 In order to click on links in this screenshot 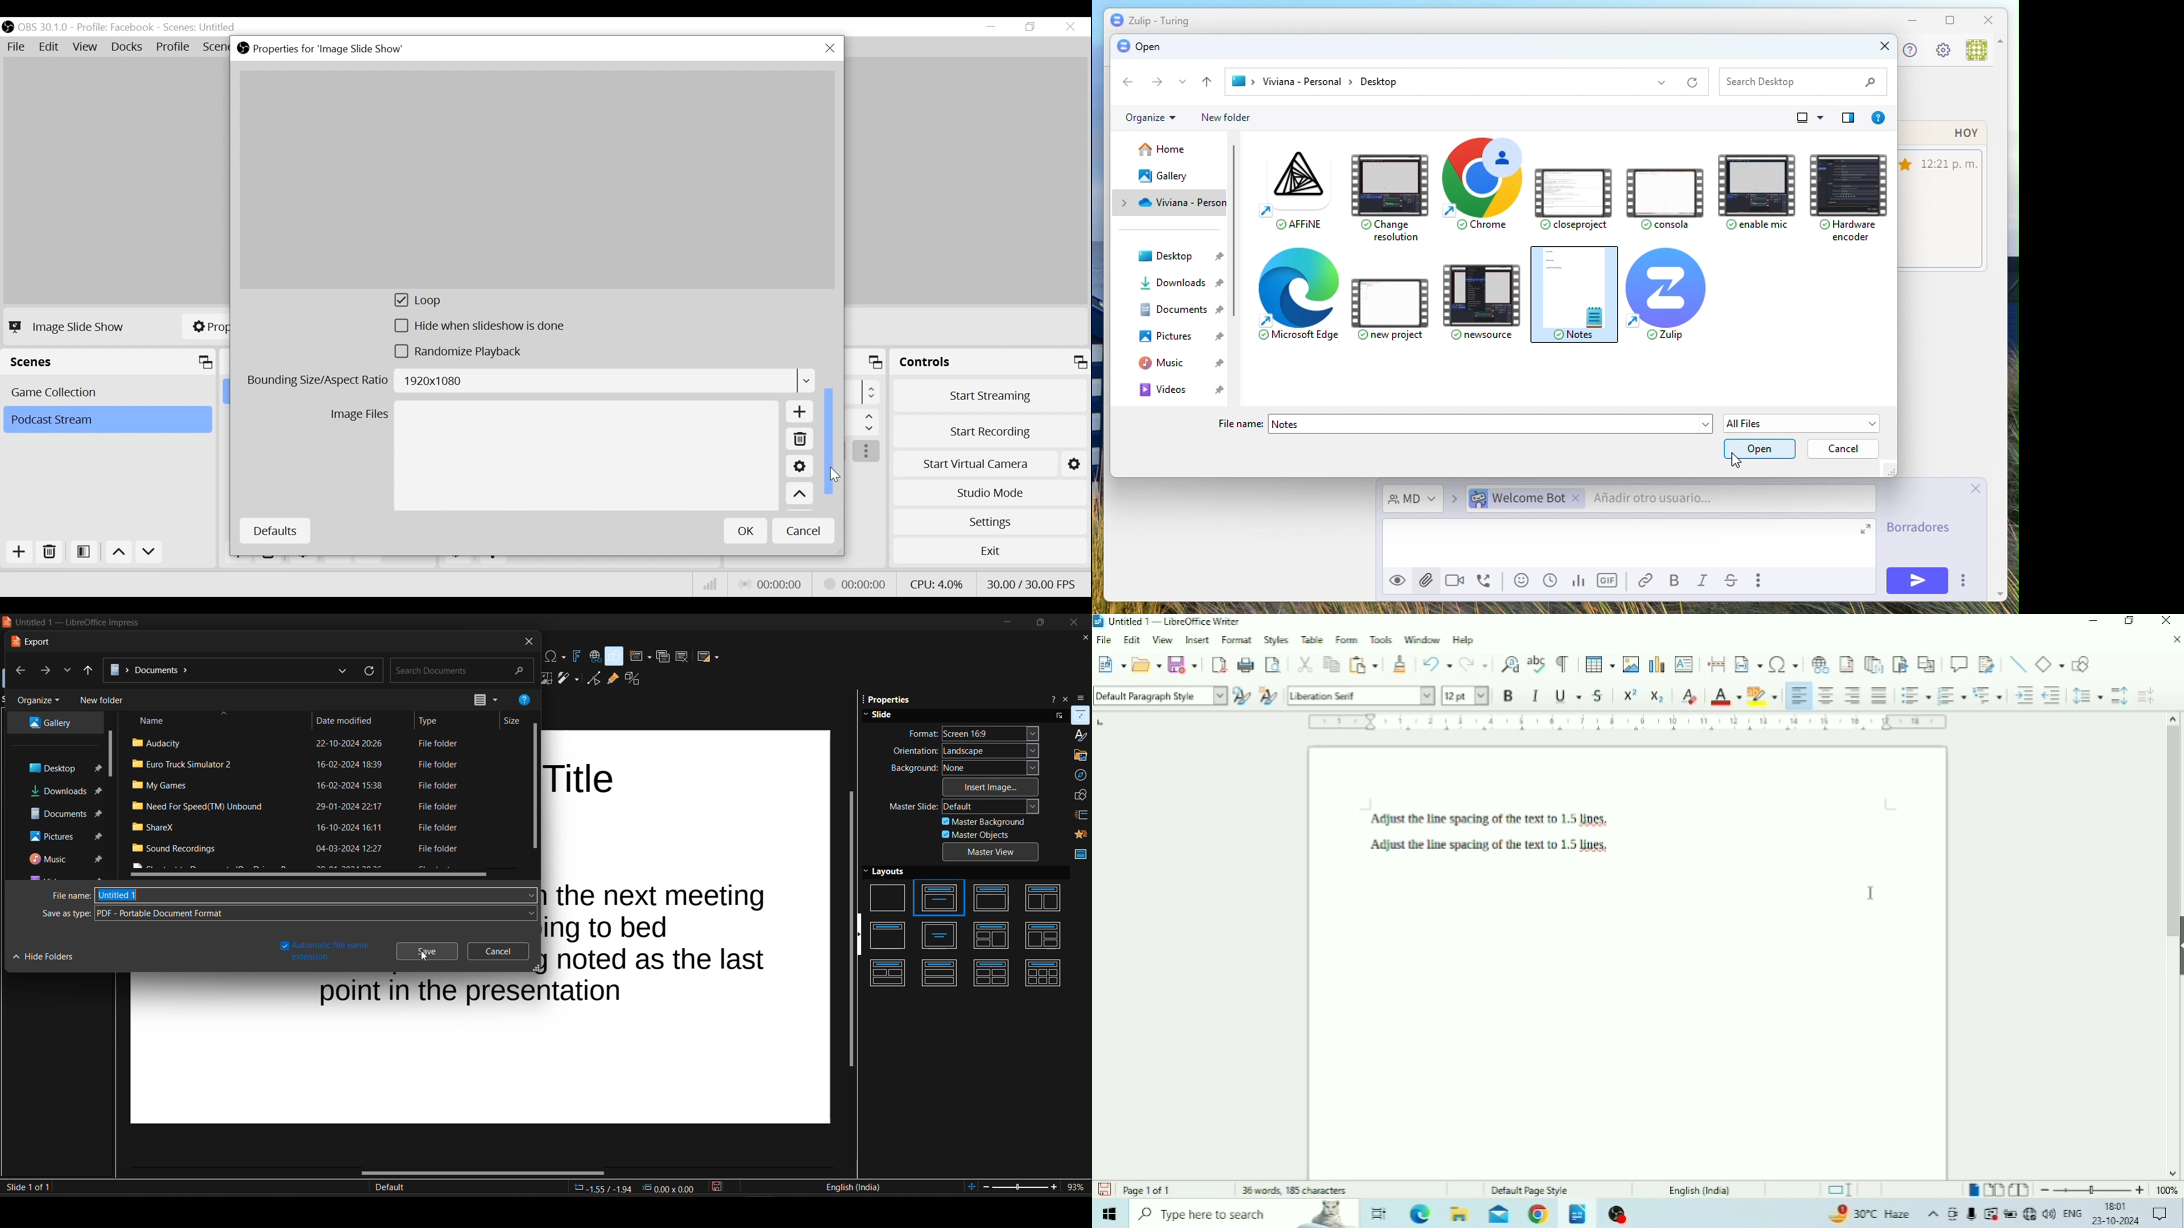, I will do `click(1650, 581)`.